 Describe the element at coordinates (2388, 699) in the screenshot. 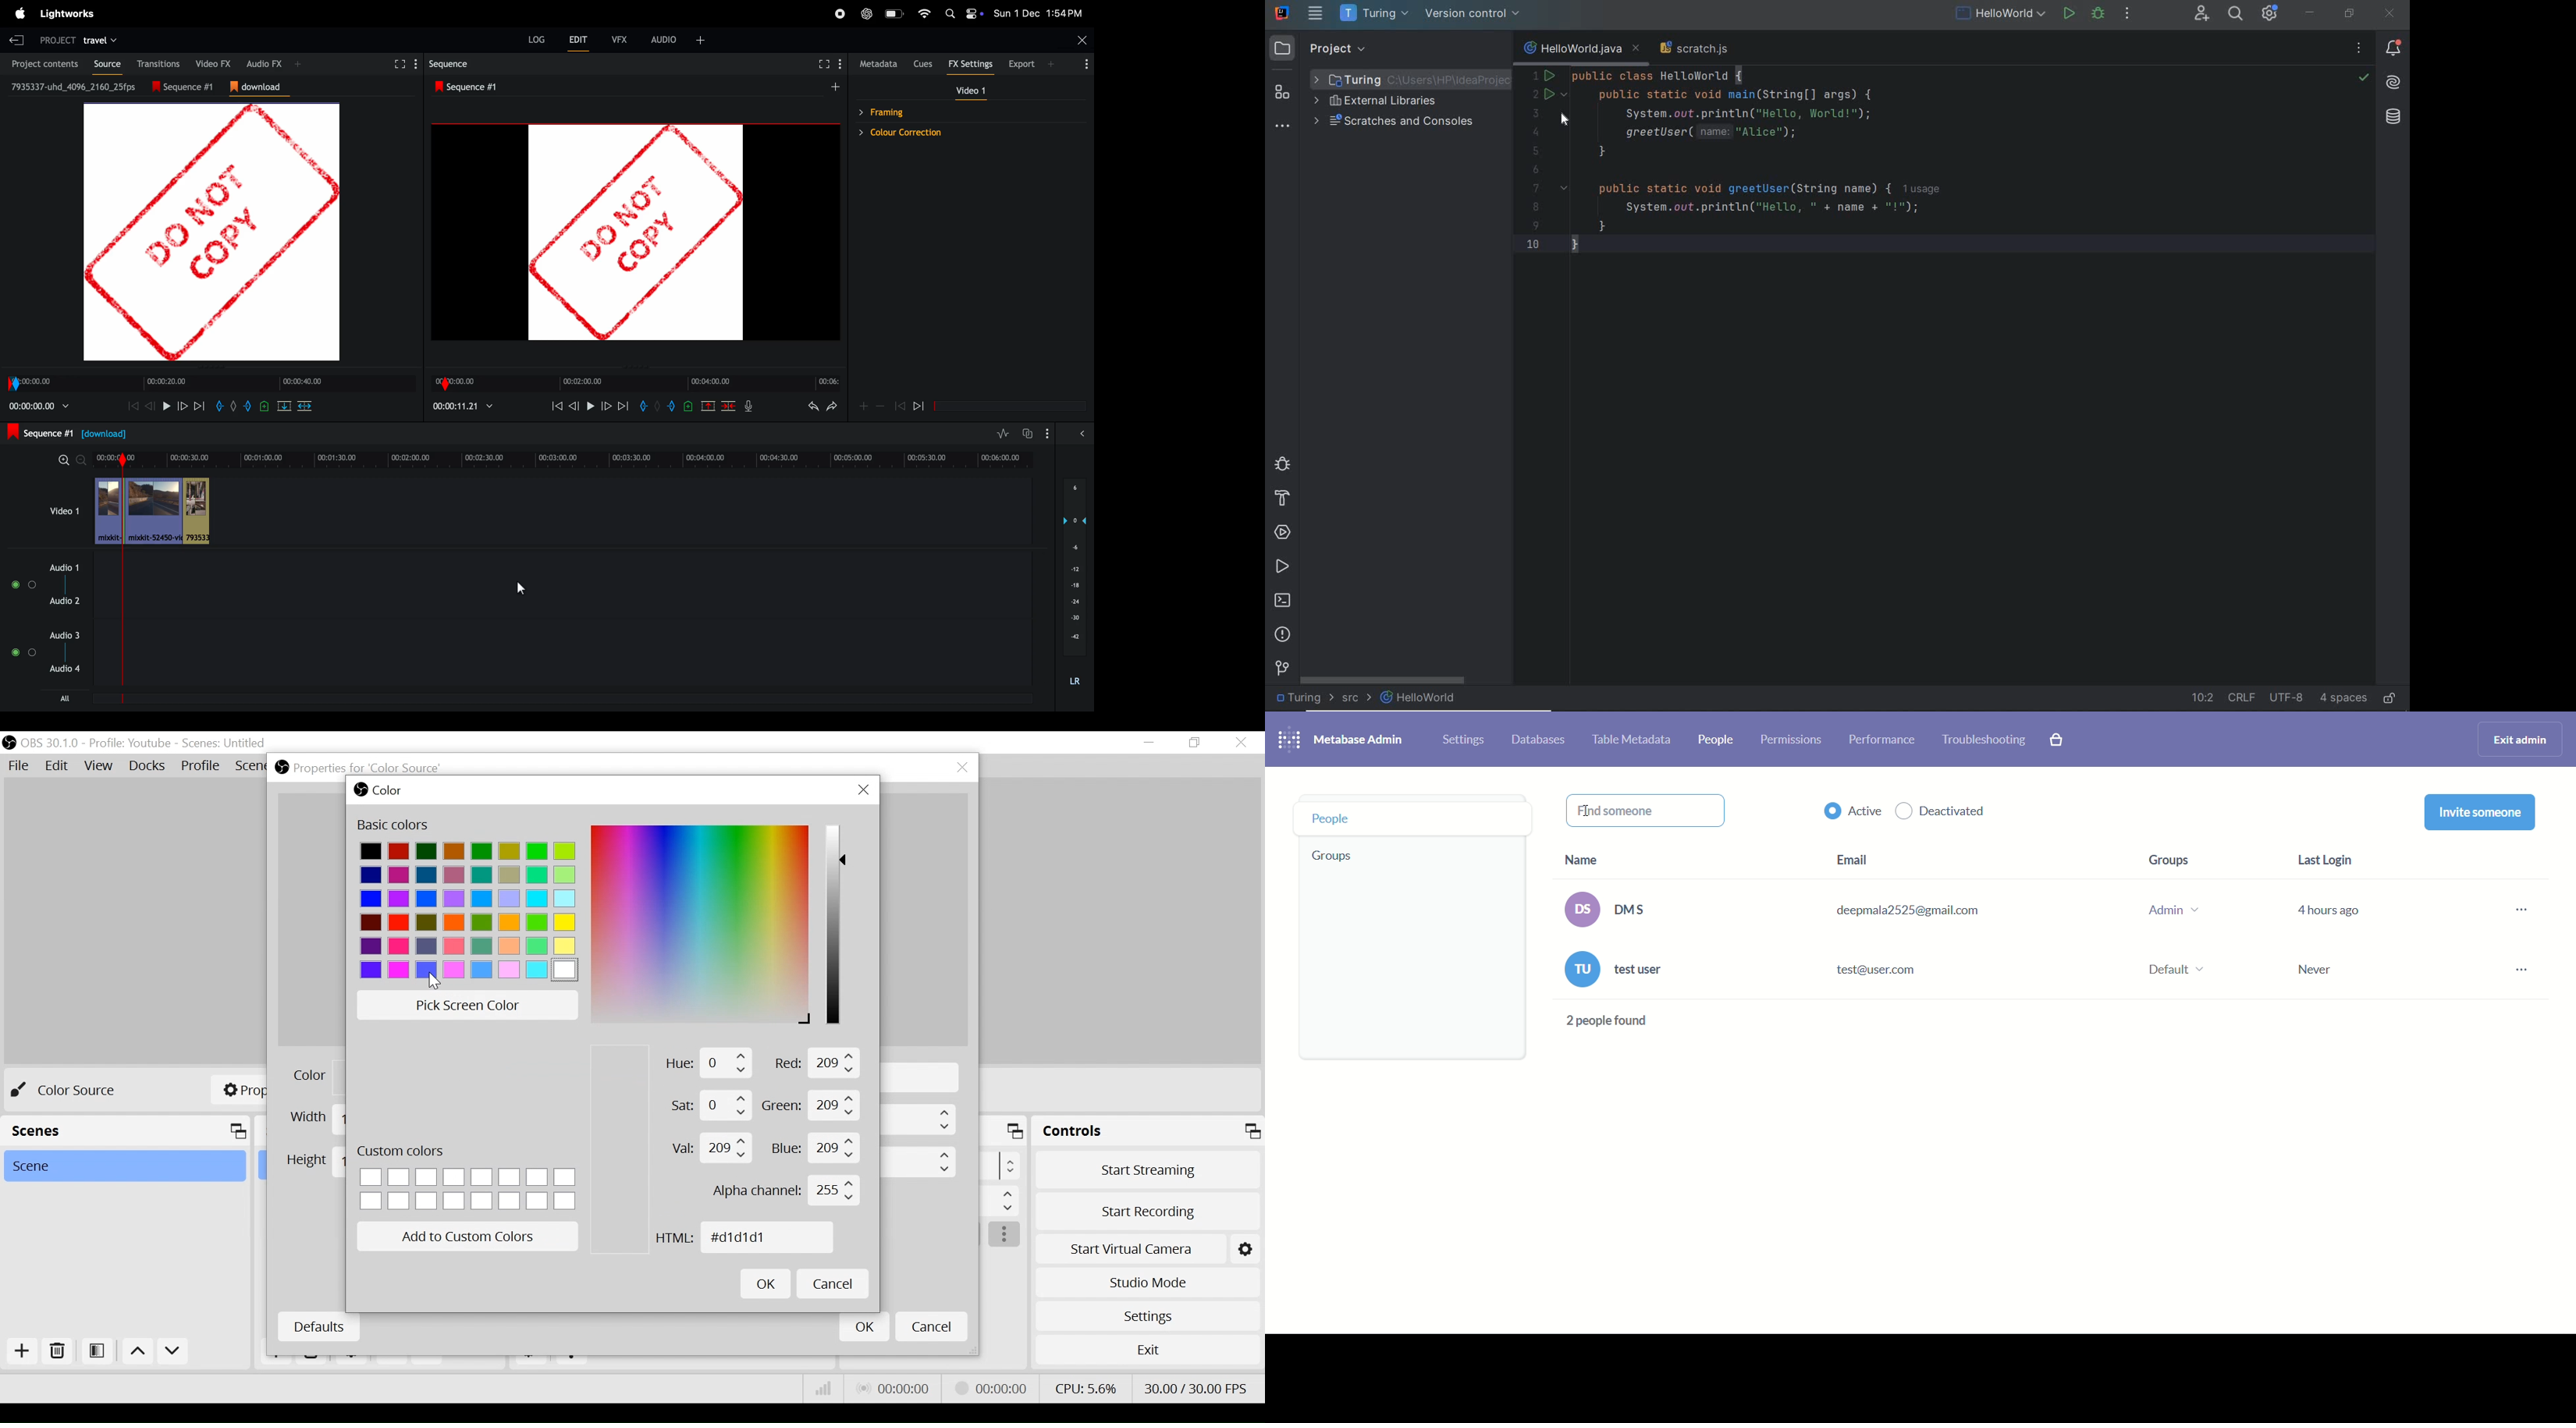

I see `make file ready only` at that location.